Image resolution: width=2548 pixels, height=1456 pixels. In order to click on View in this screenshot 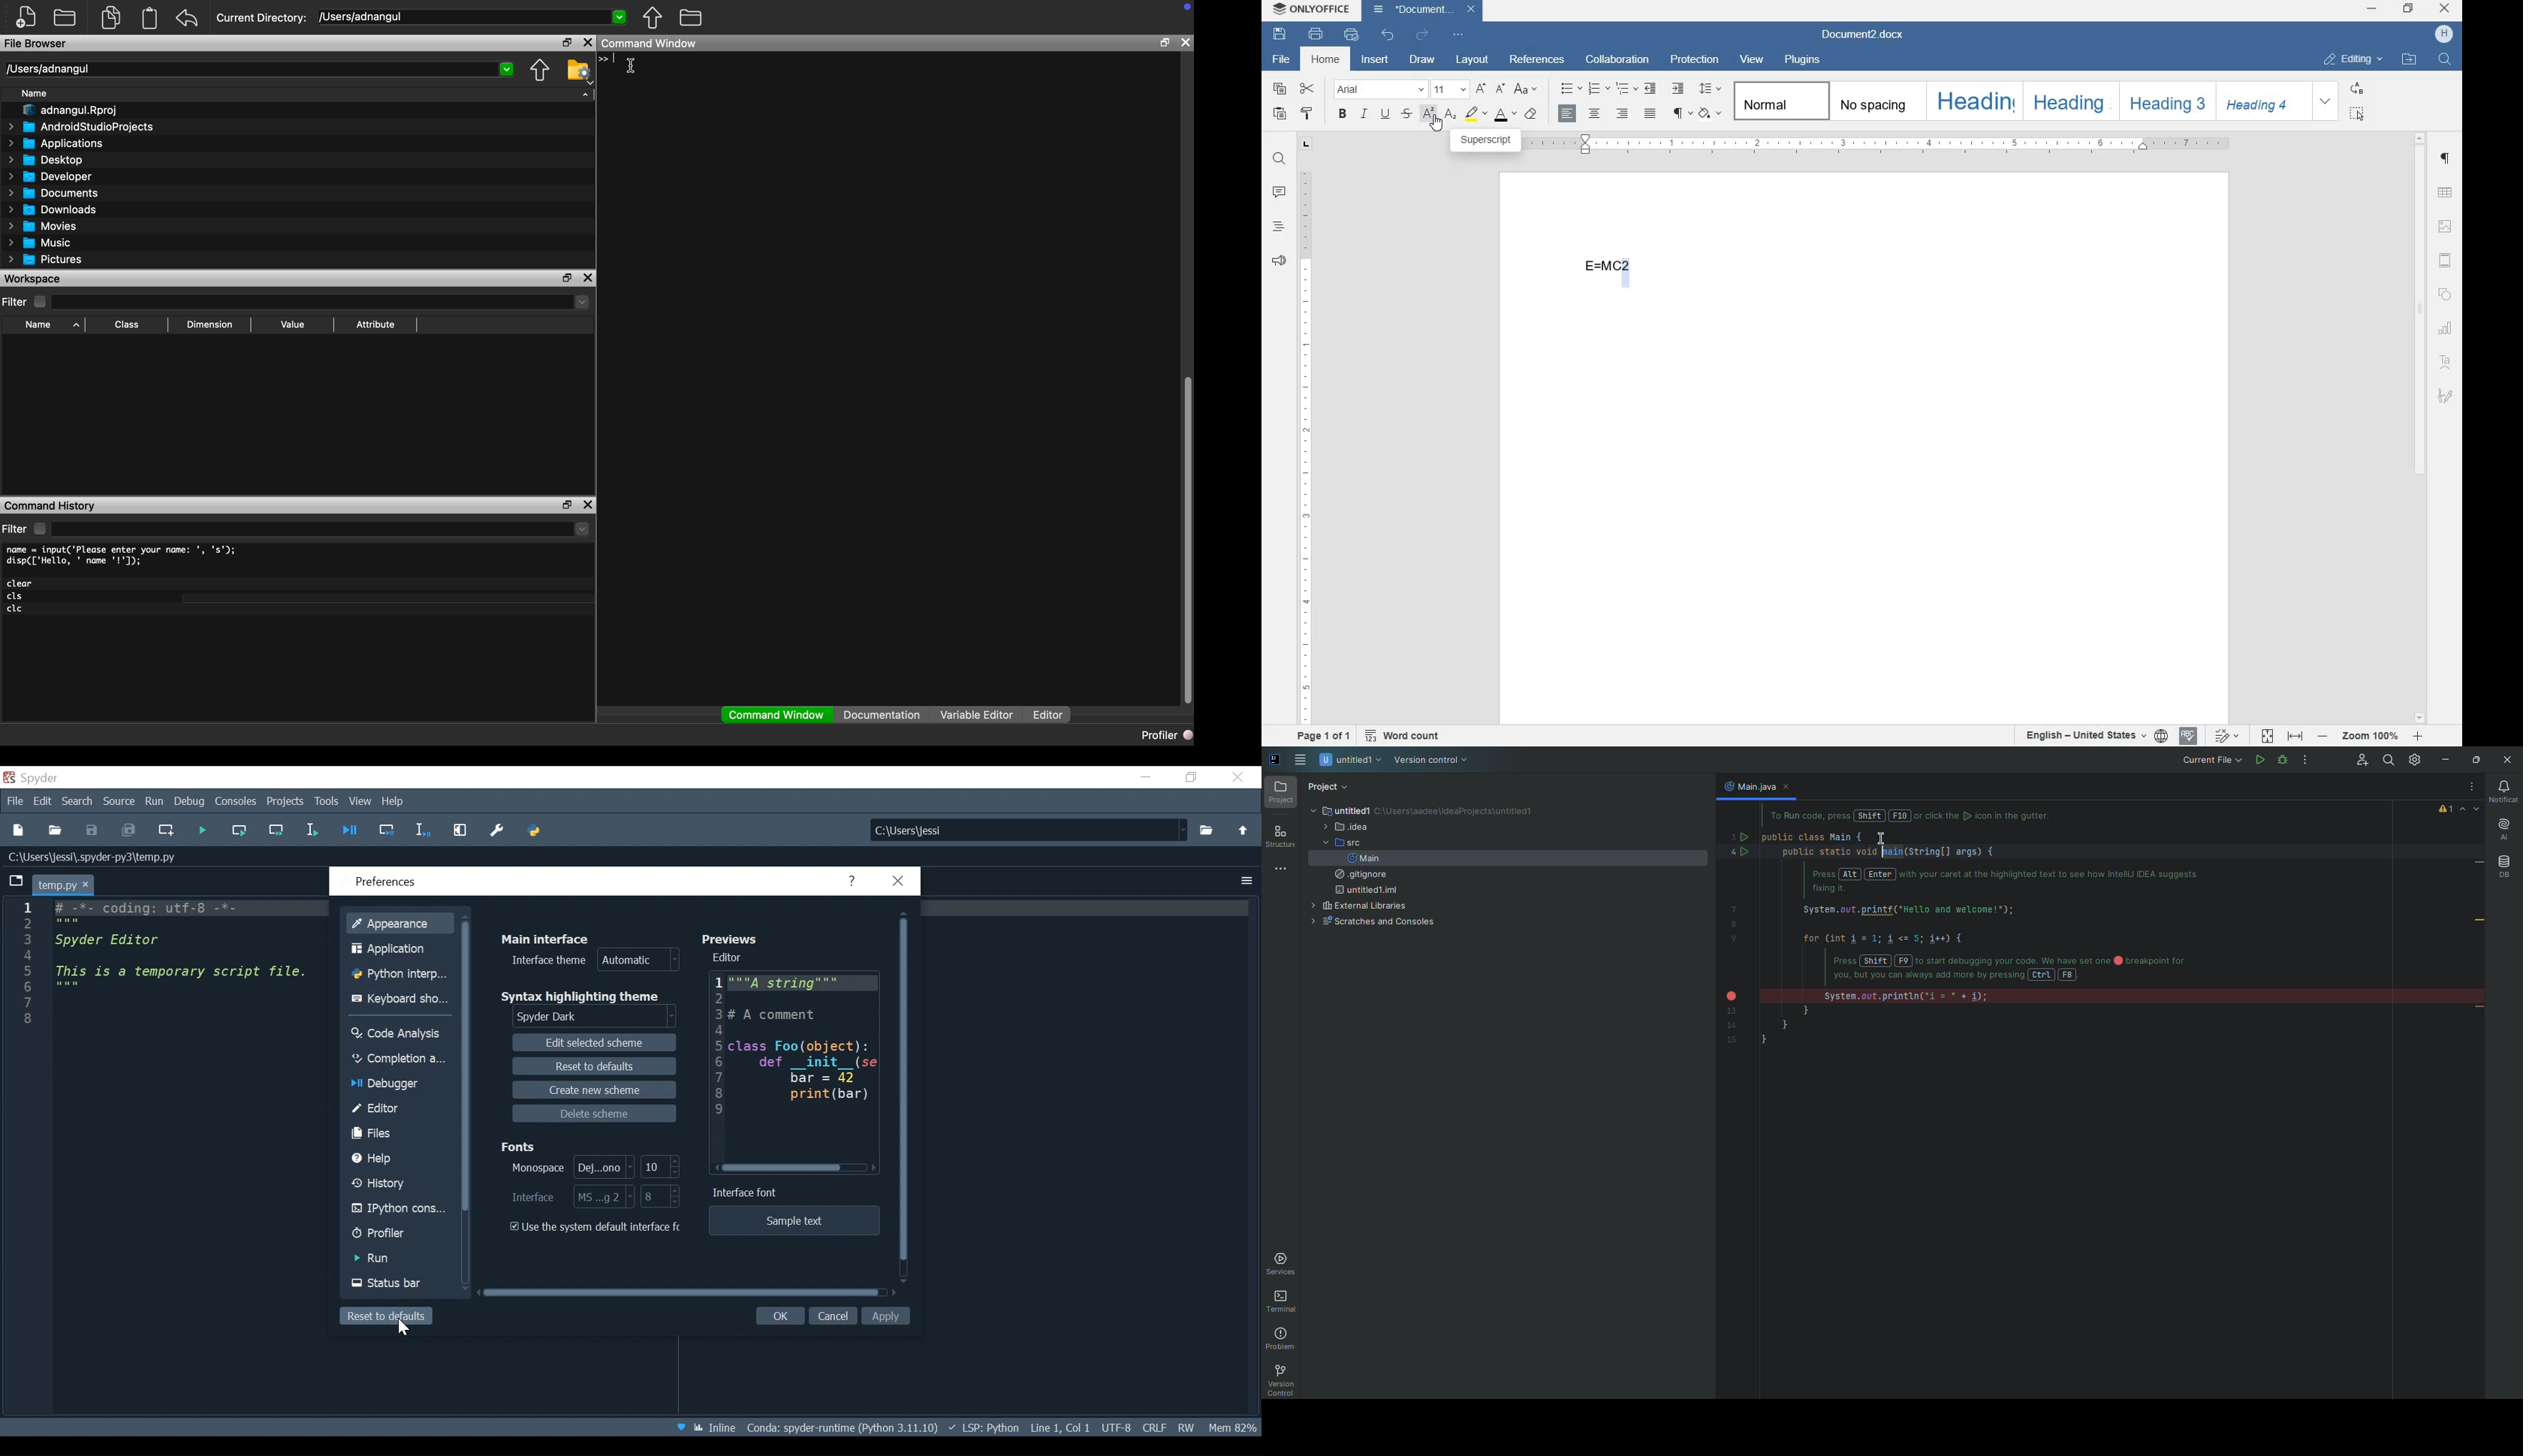, I will do `click(361, 801)`.